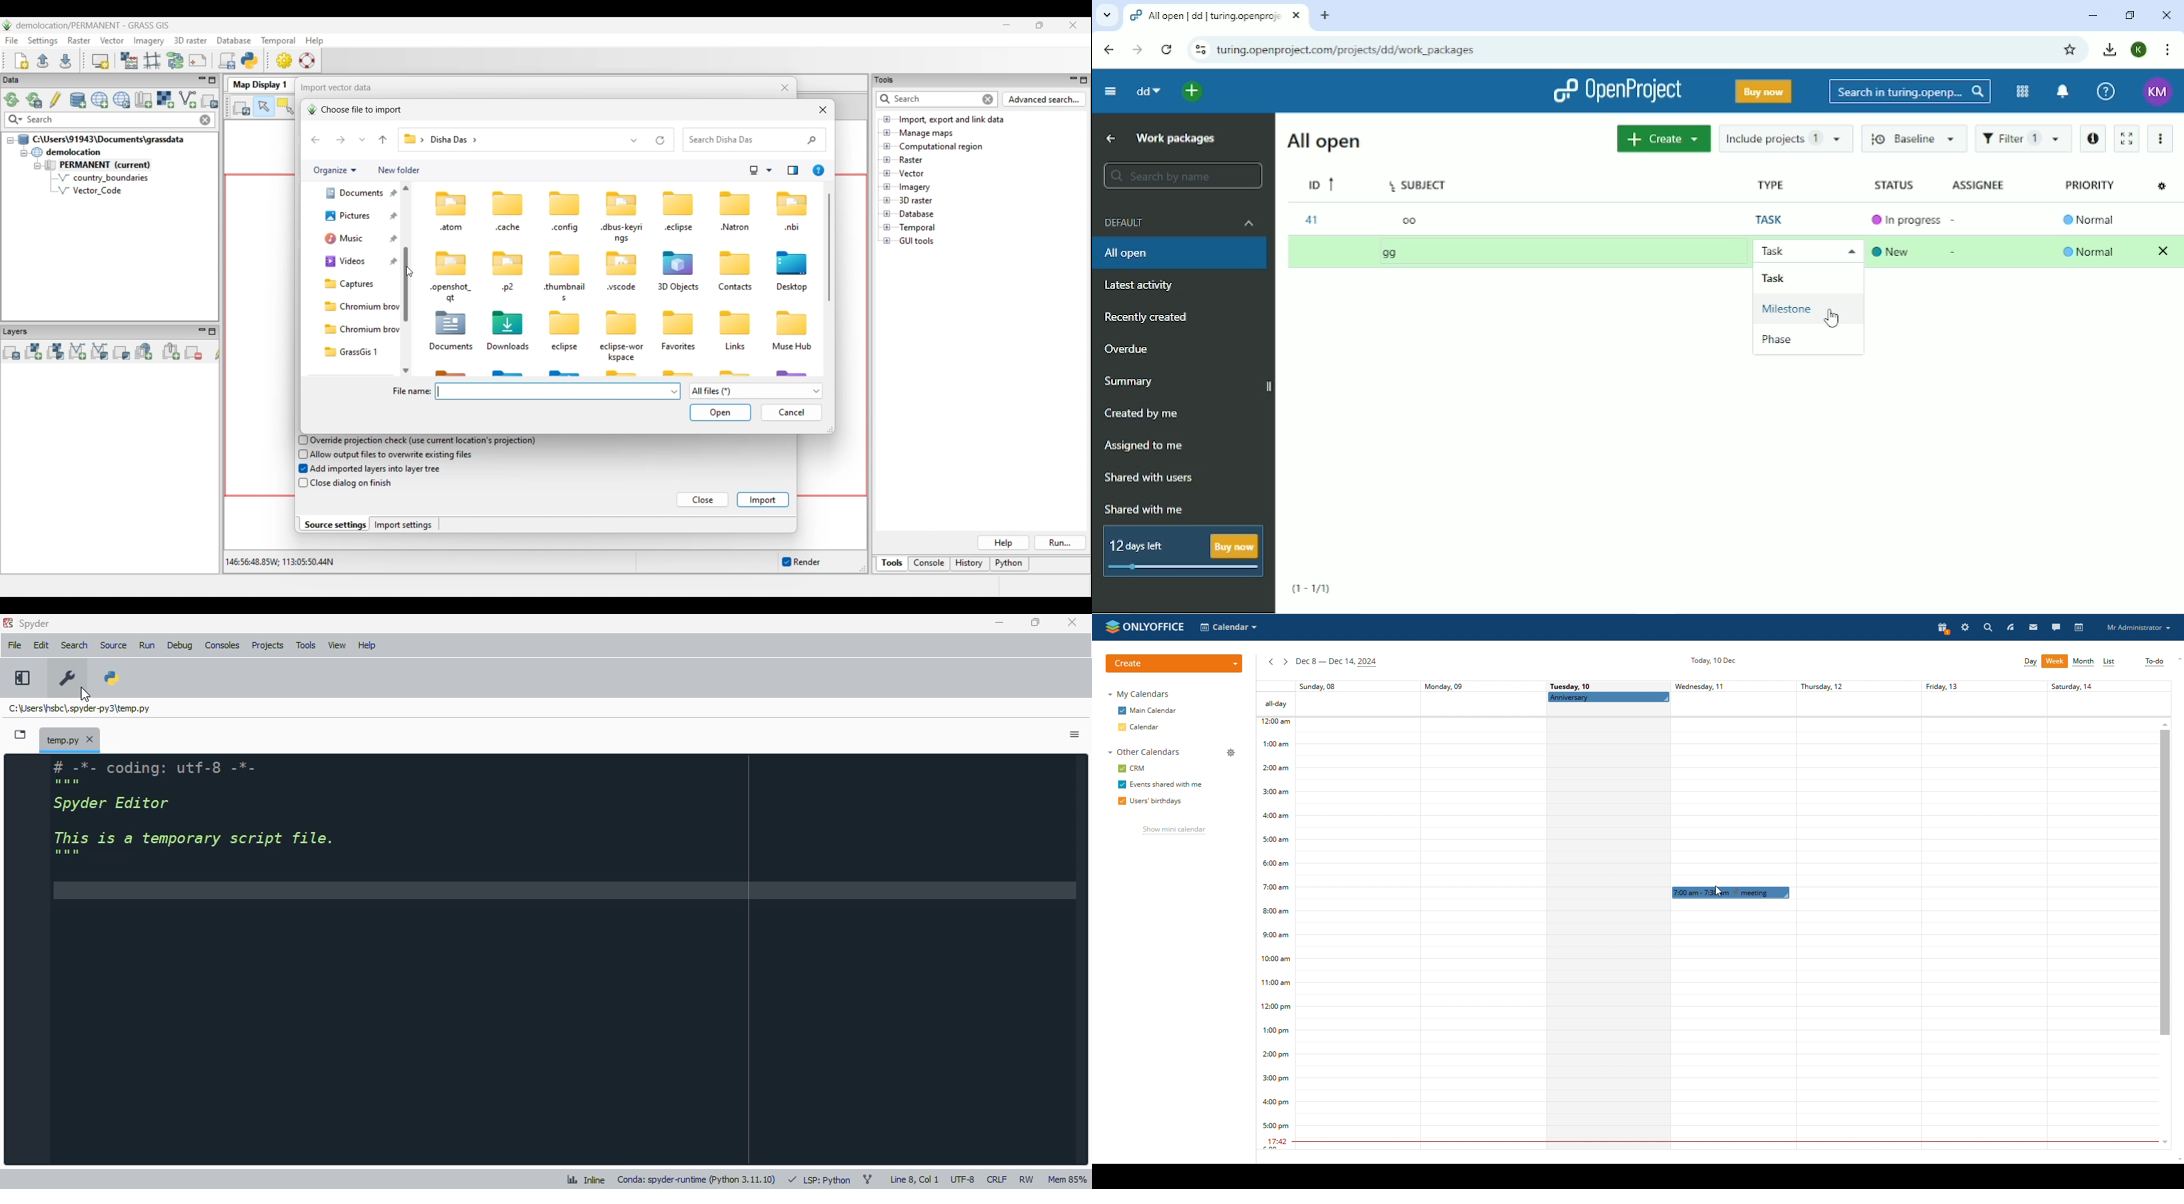 The width and height of the screenshot is (2184, 1204). Describe the element at coordinates (819, 1180) in the screenshot. I see `LSP: Python` at that location.